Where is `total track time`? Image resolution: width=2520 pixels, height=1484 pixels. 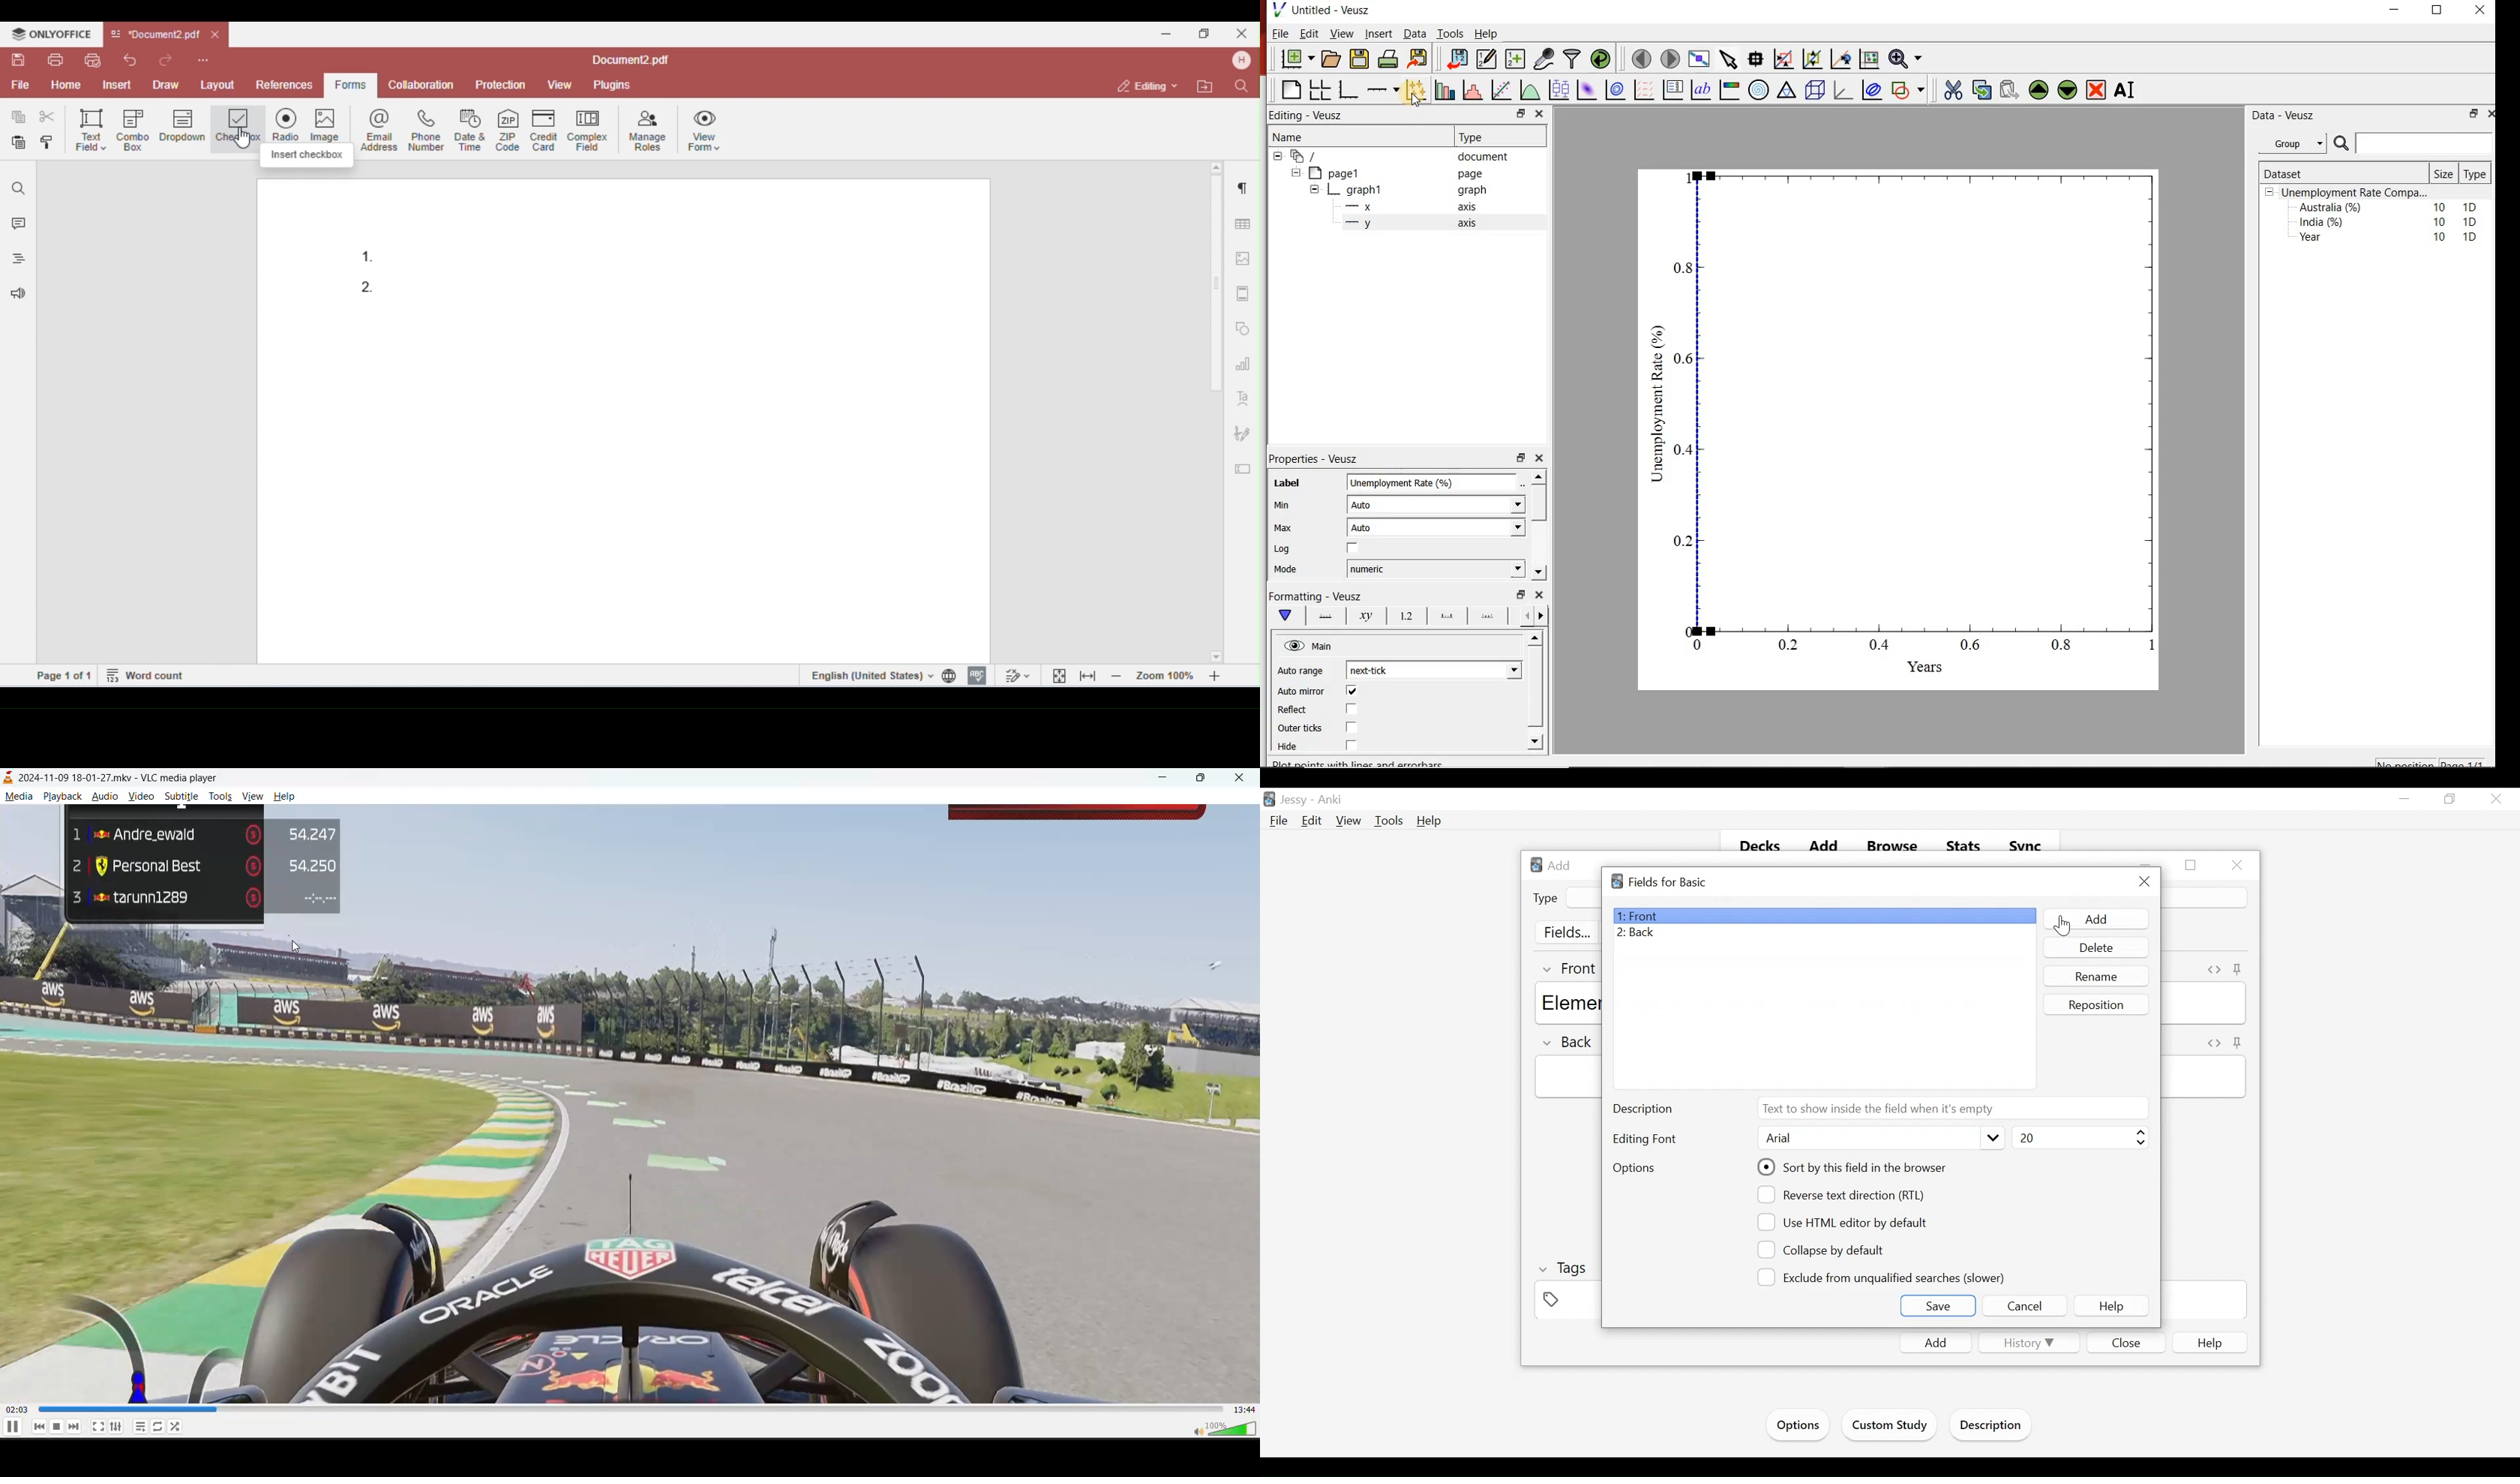 total track time is located at coordinates (1244, 1409).